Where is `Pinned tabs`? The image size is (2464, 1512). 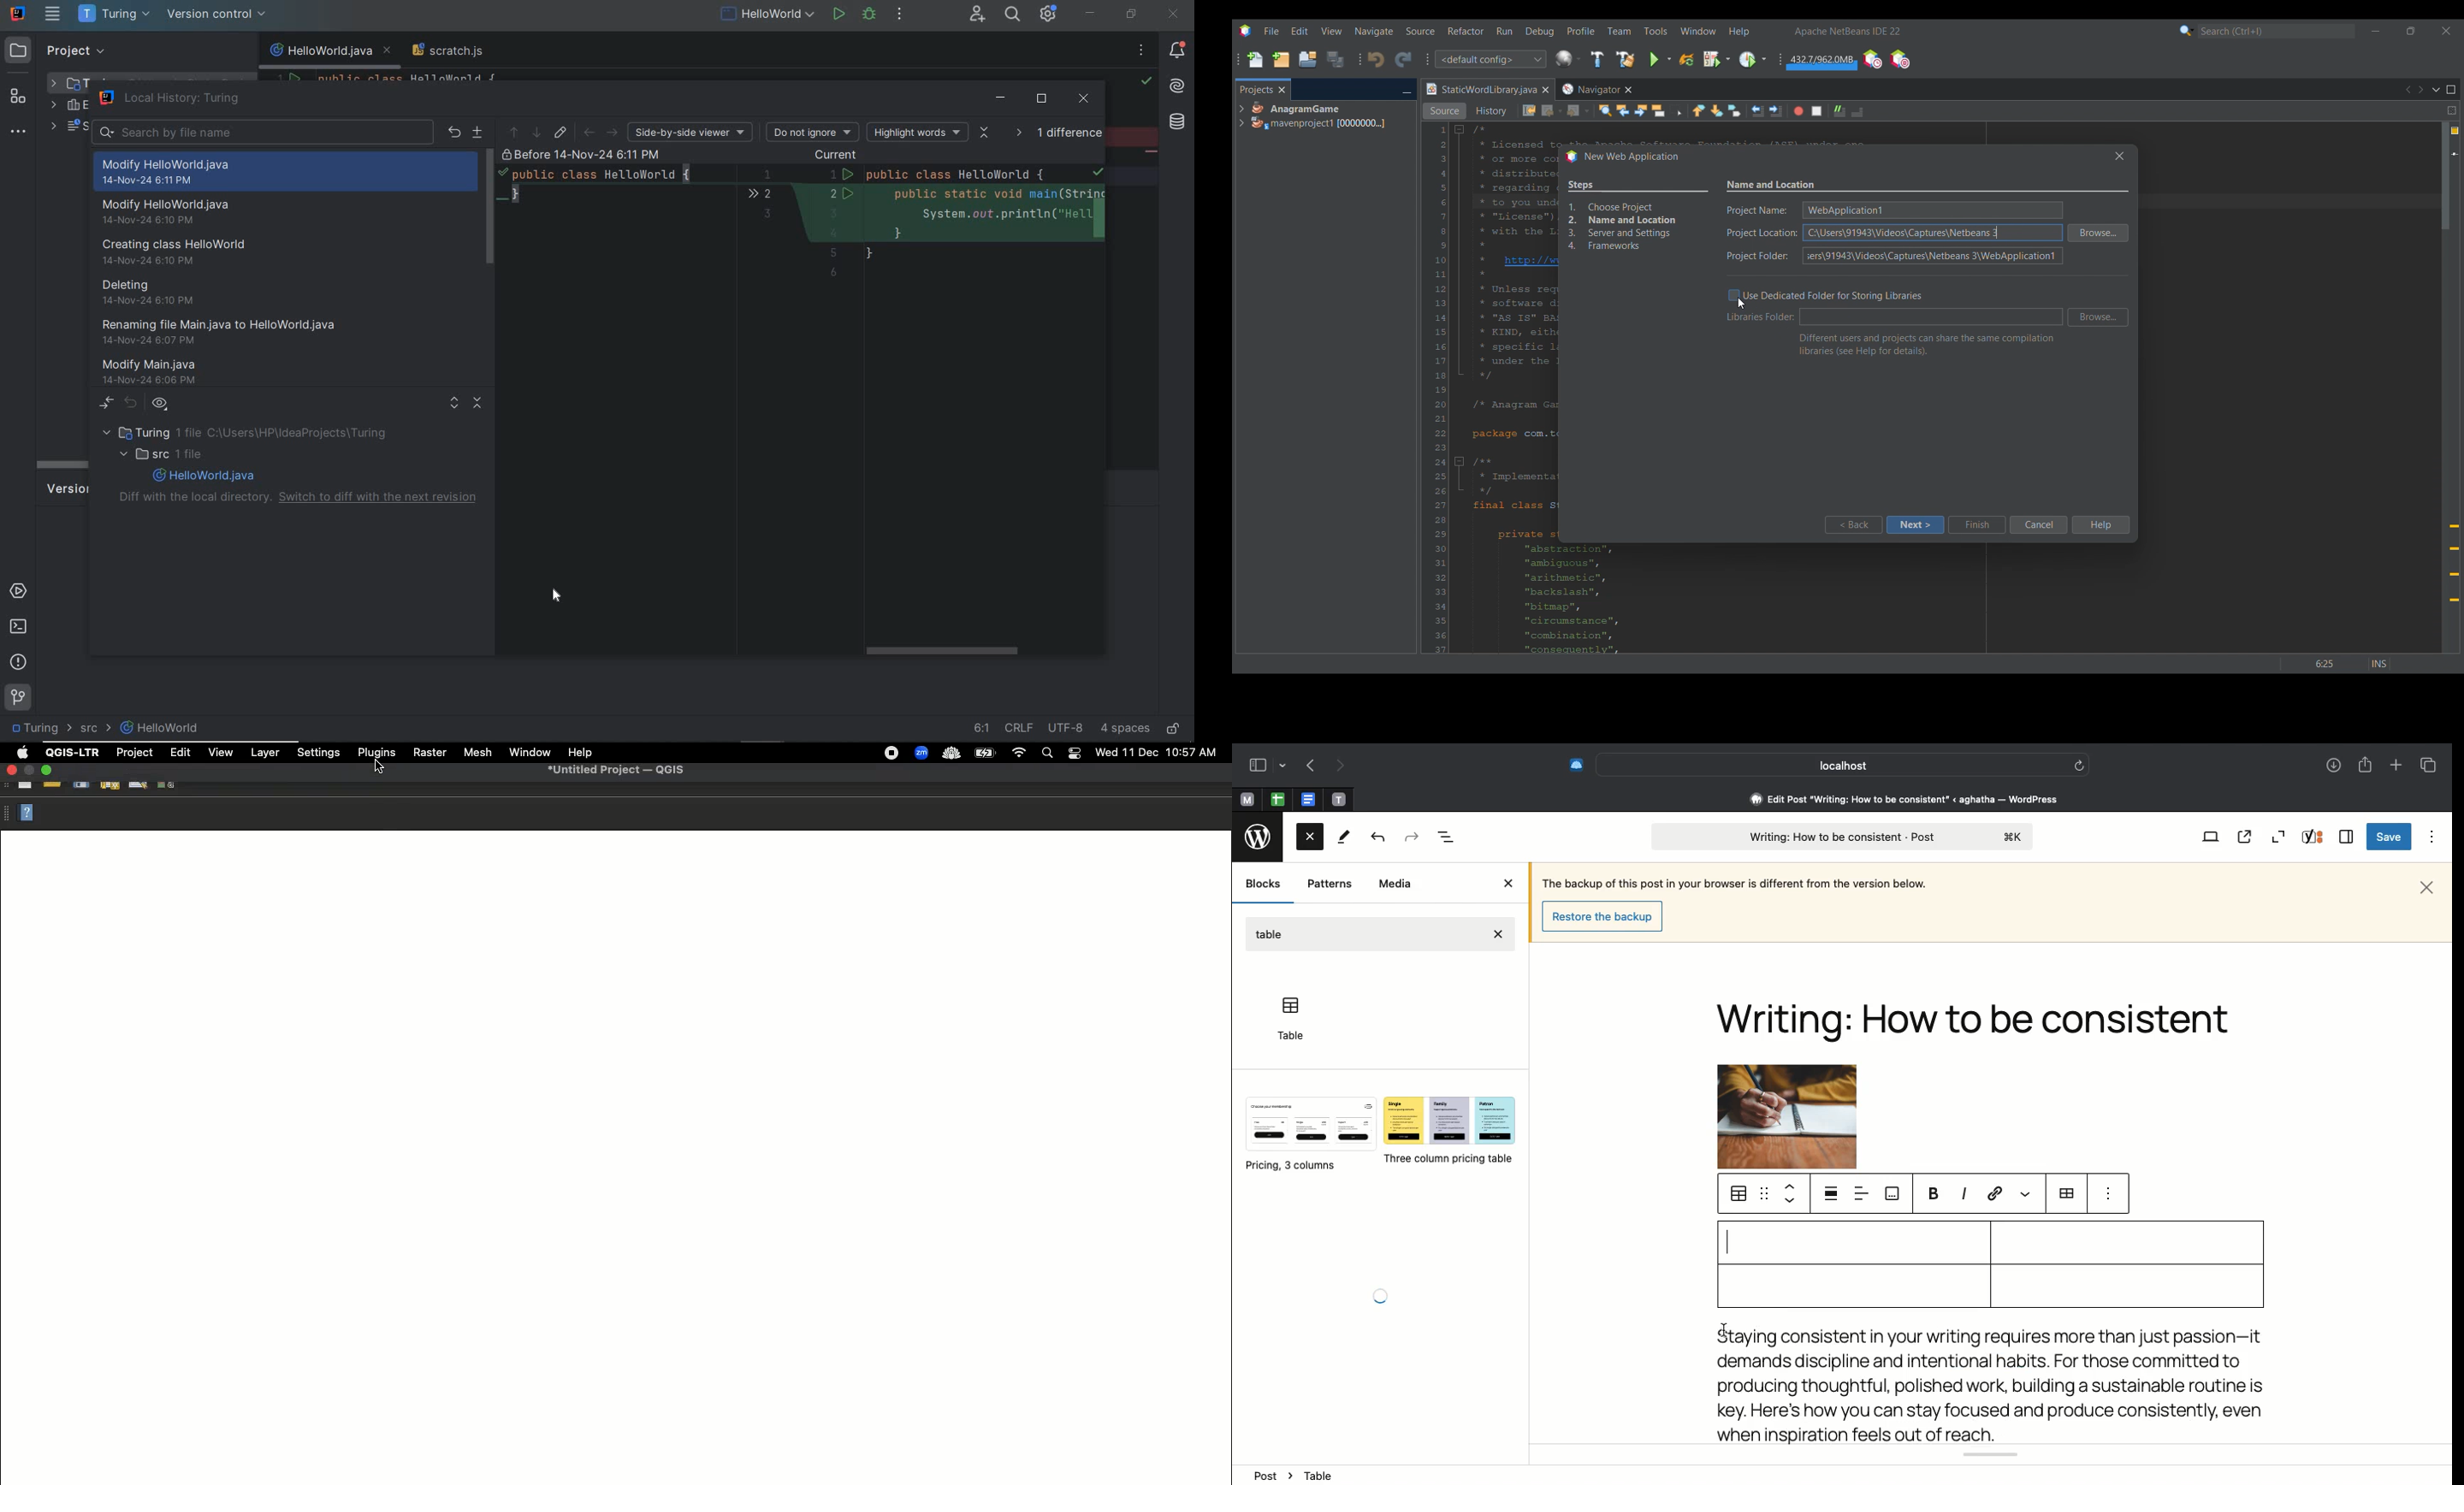
Pinned tabs is located at coordinates (1248, 798).